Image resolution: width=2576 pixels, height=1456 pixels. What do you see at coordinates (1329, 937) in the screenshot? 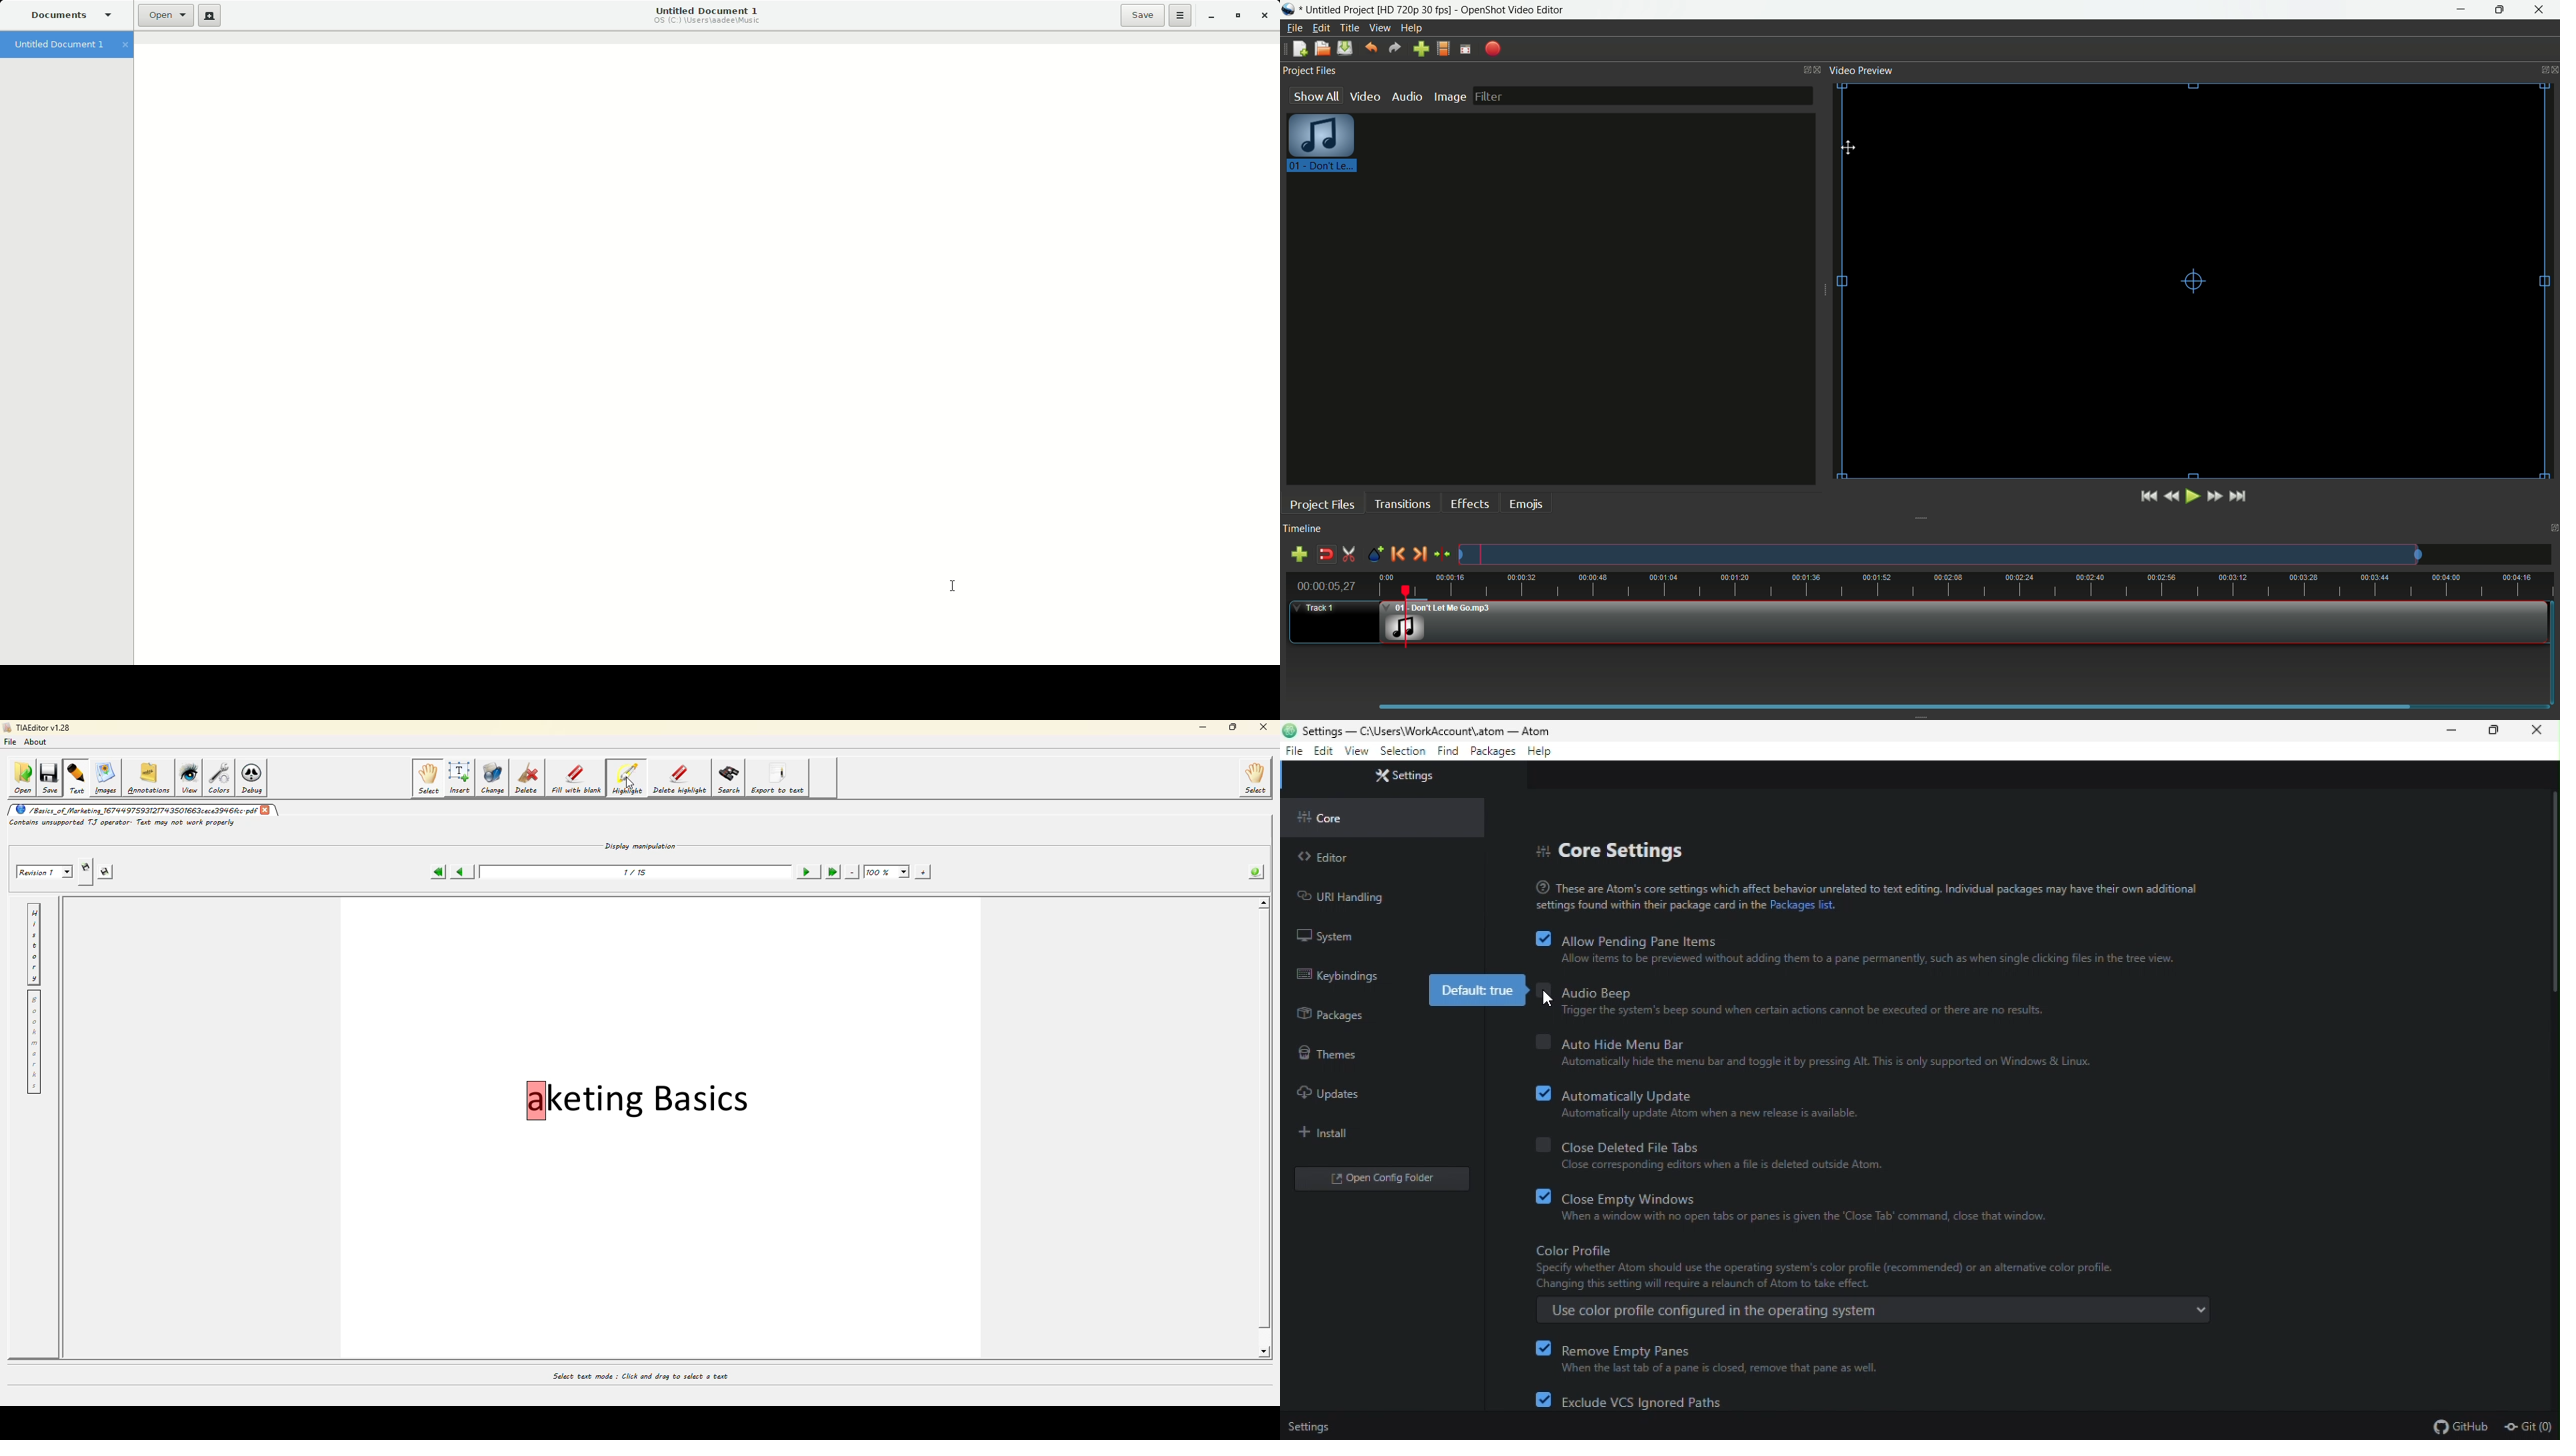
I see `system` at bounding box center [1329, 937].